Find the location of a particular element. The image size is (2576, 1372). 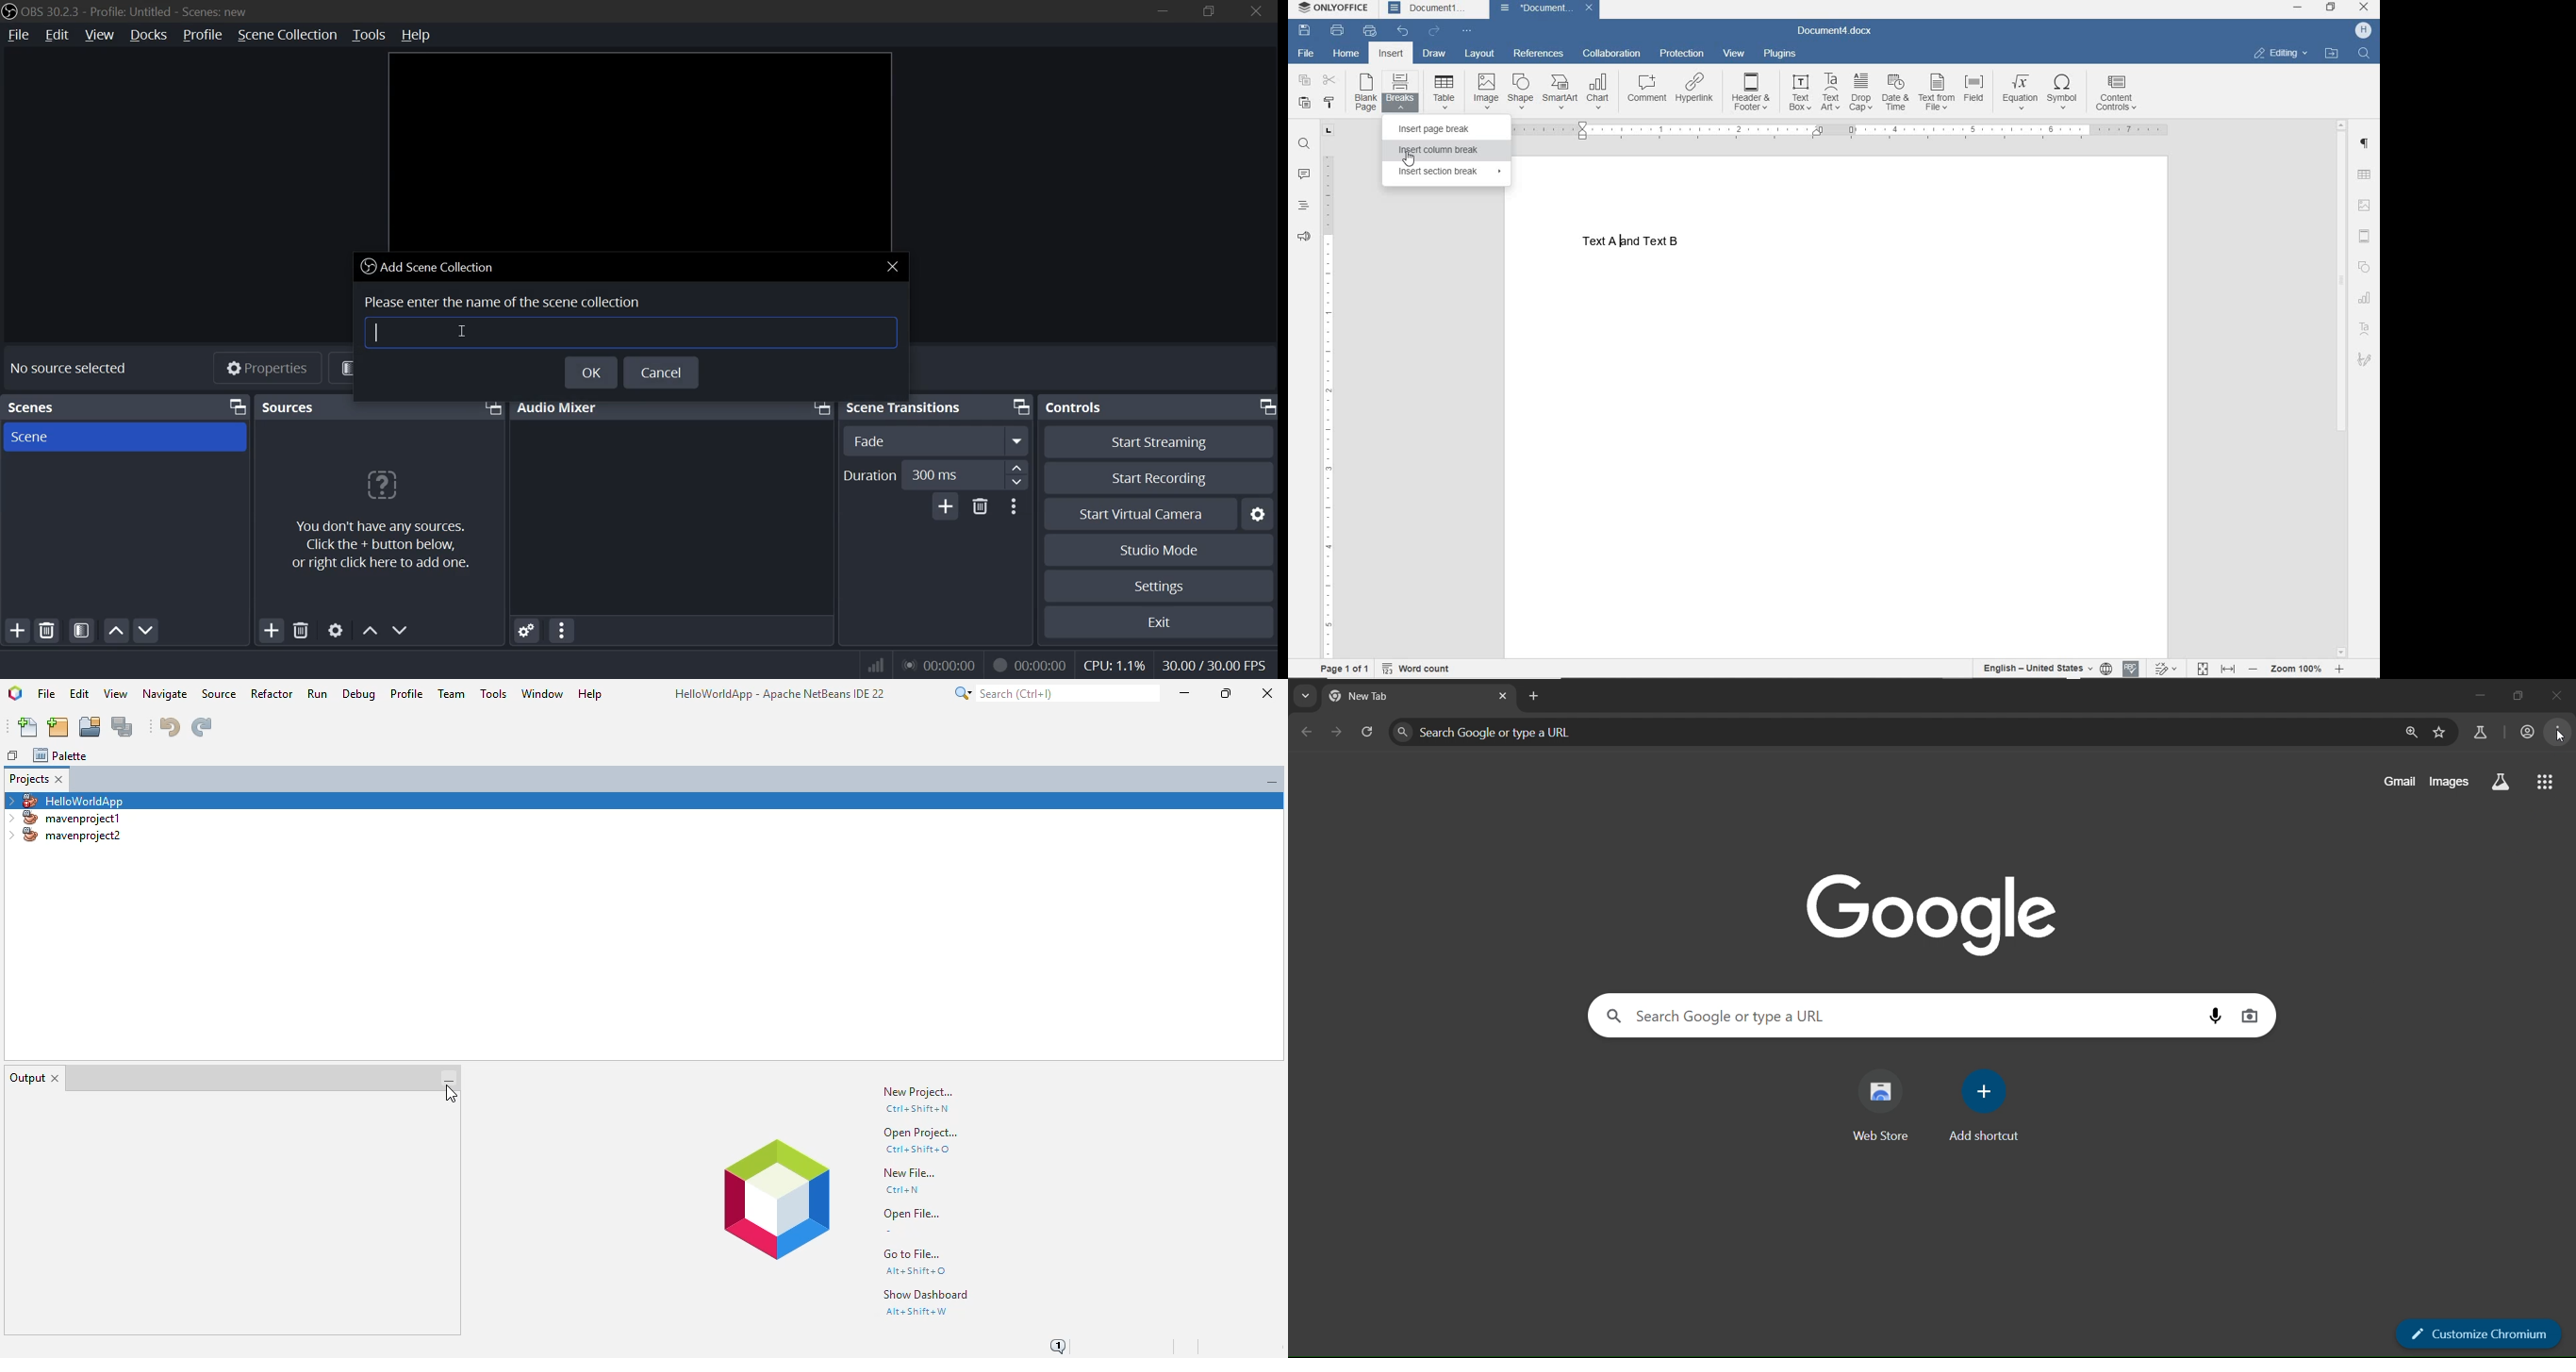

up is located at coordinates (1016, 467).